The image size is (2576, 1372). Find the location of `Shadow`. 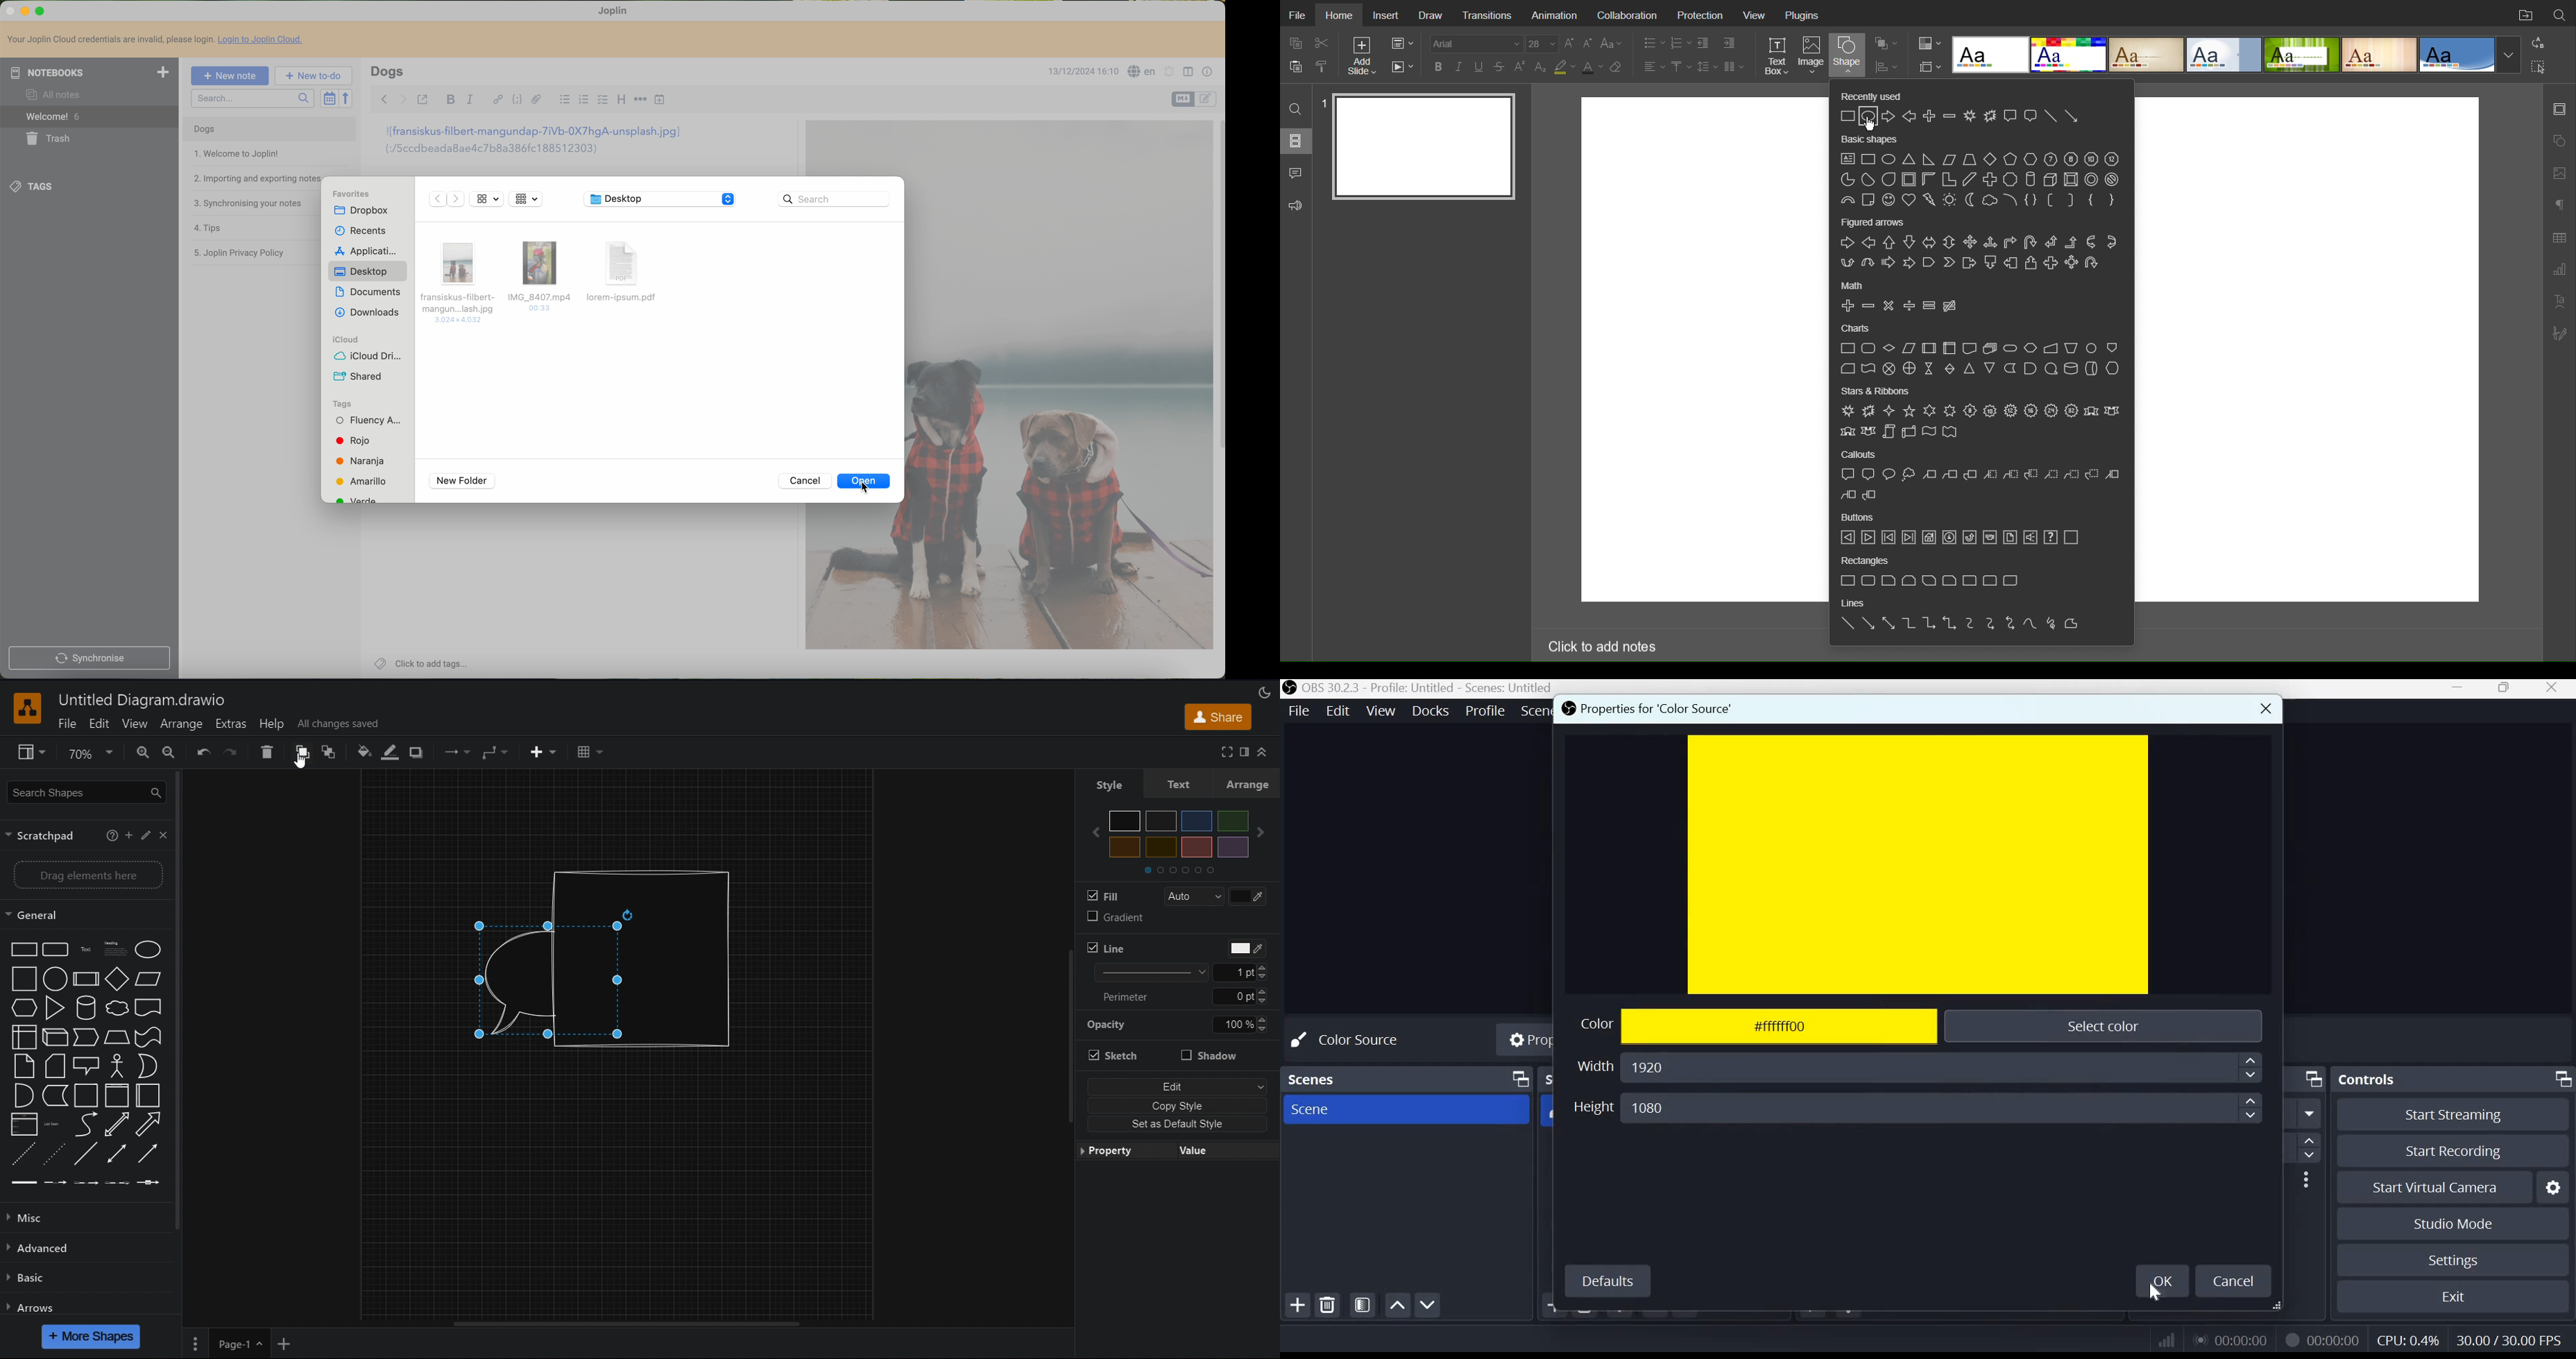

Shadow is located at coordinates (417, 752).